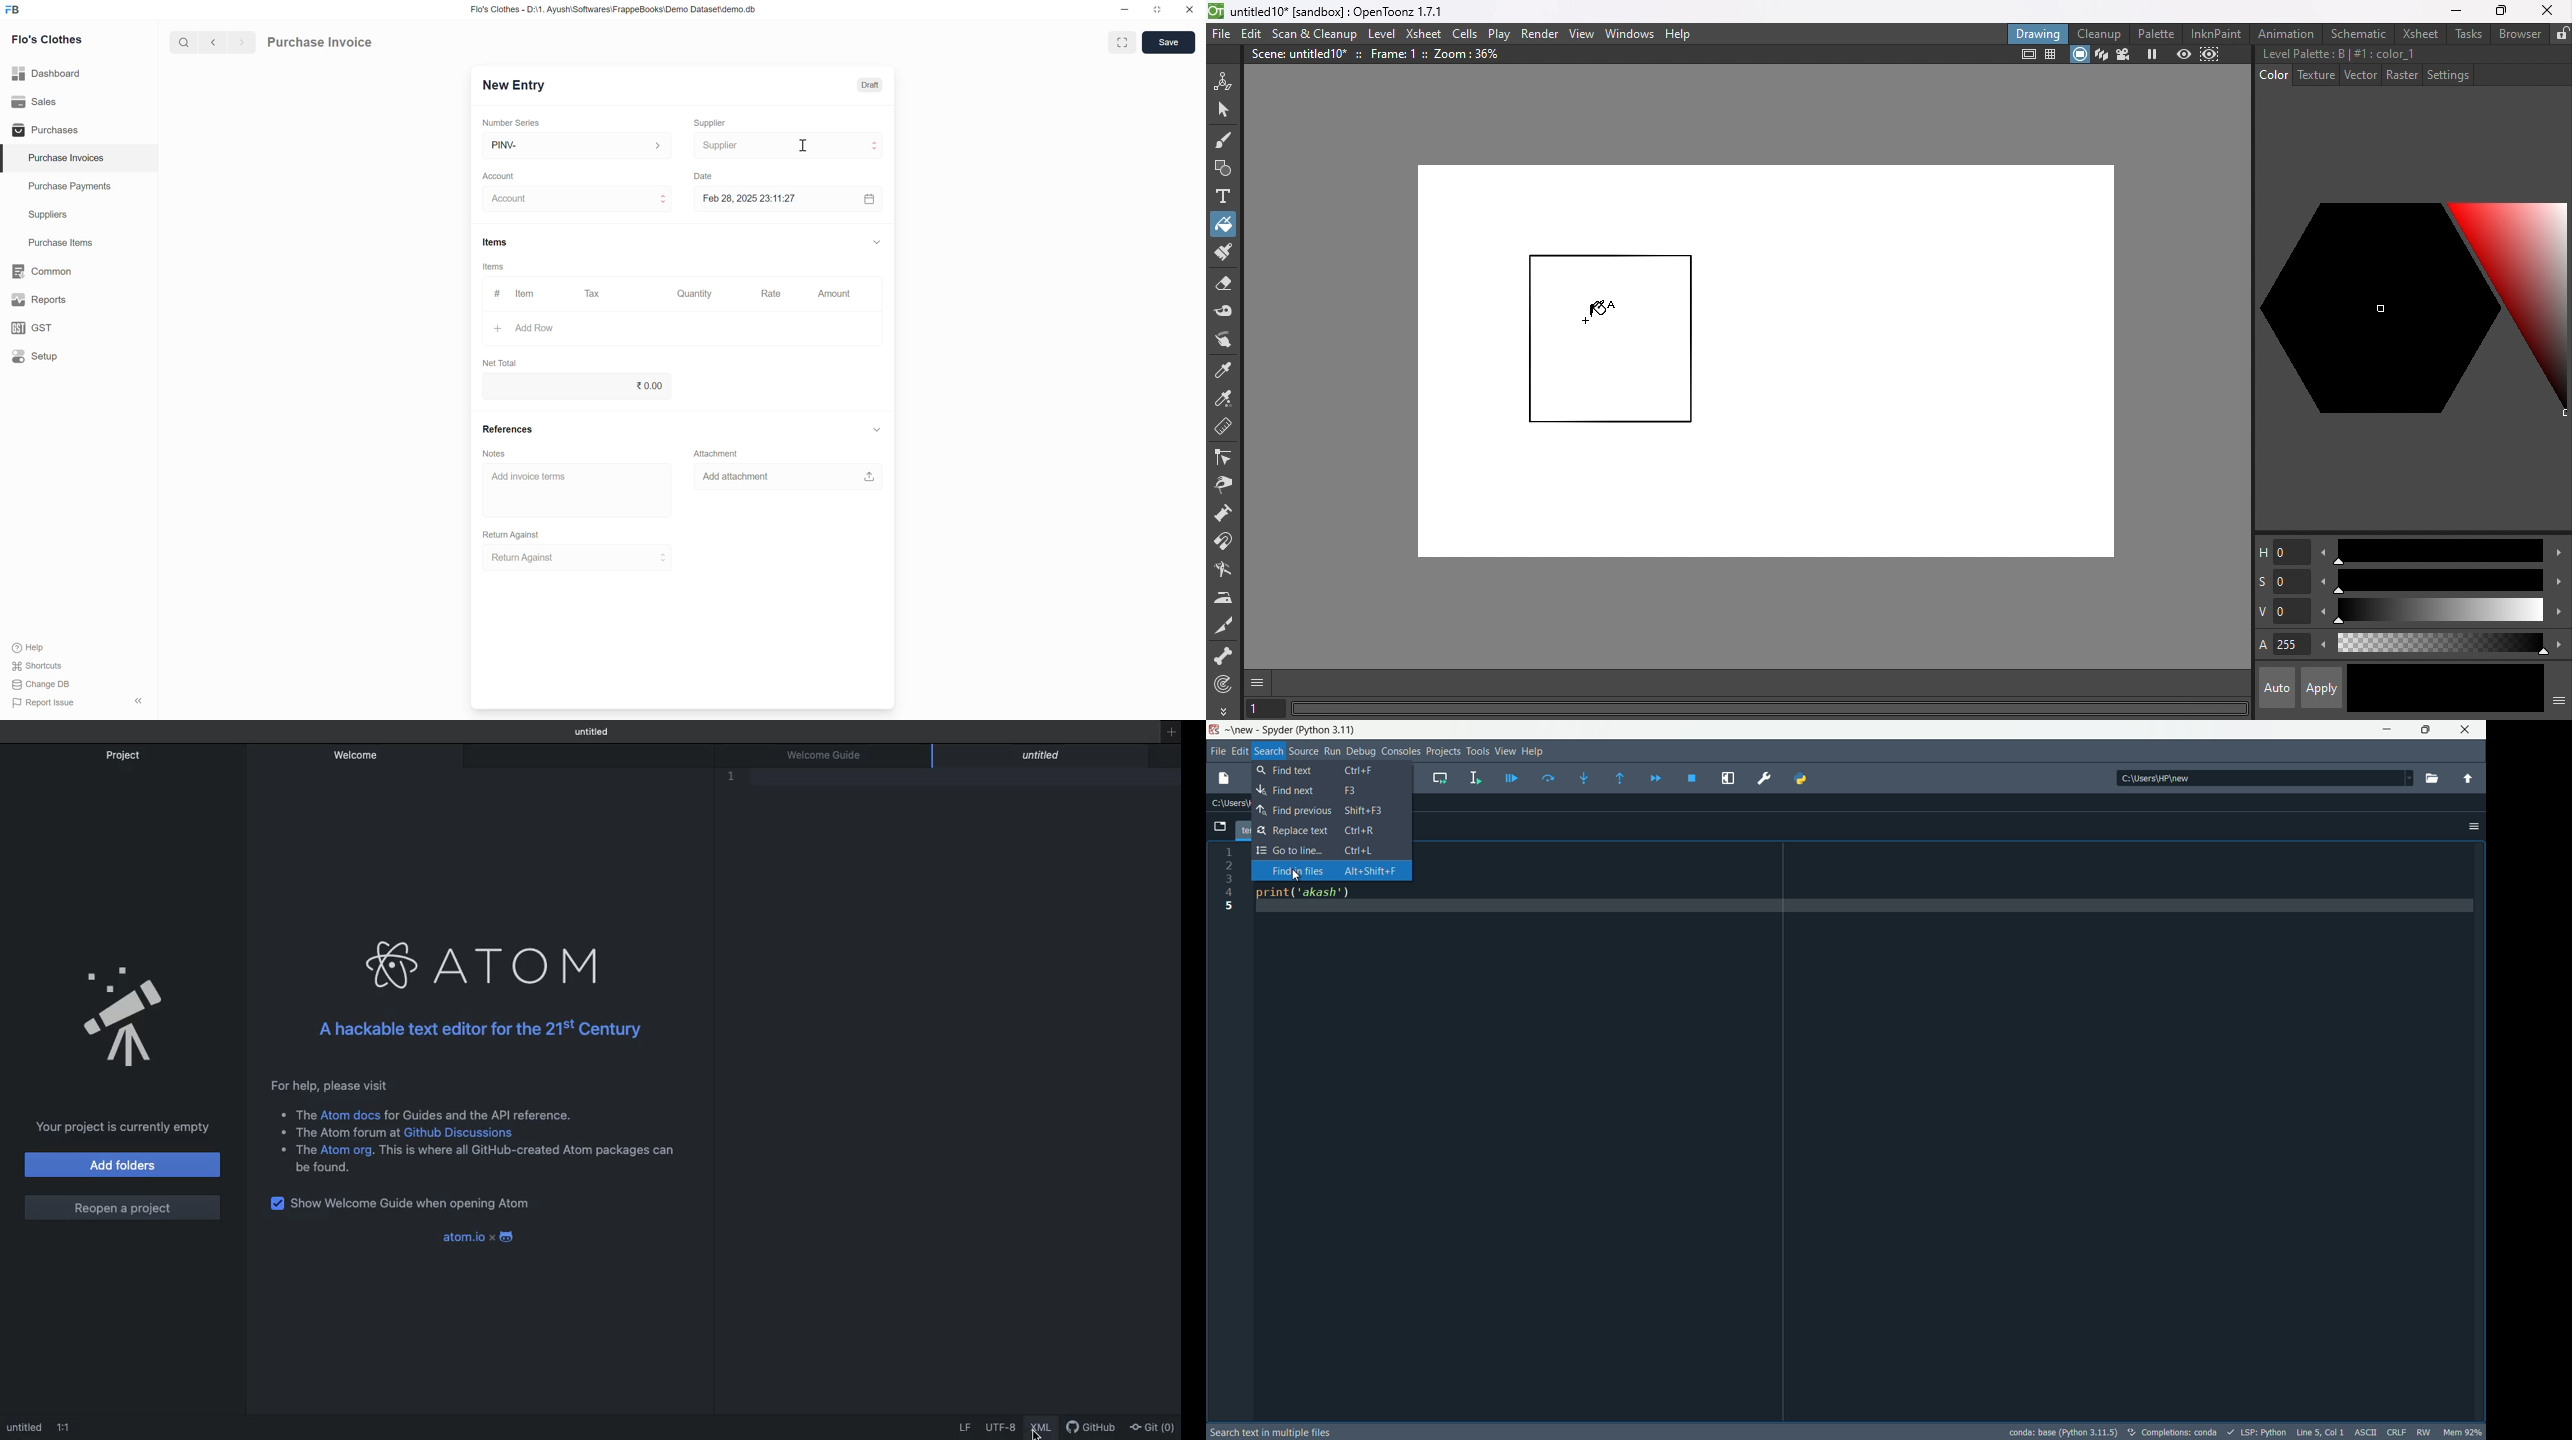 Image resolution: width=2576 pixels, height=1456 pixels. I want to click on Close, so click(1190, 9).